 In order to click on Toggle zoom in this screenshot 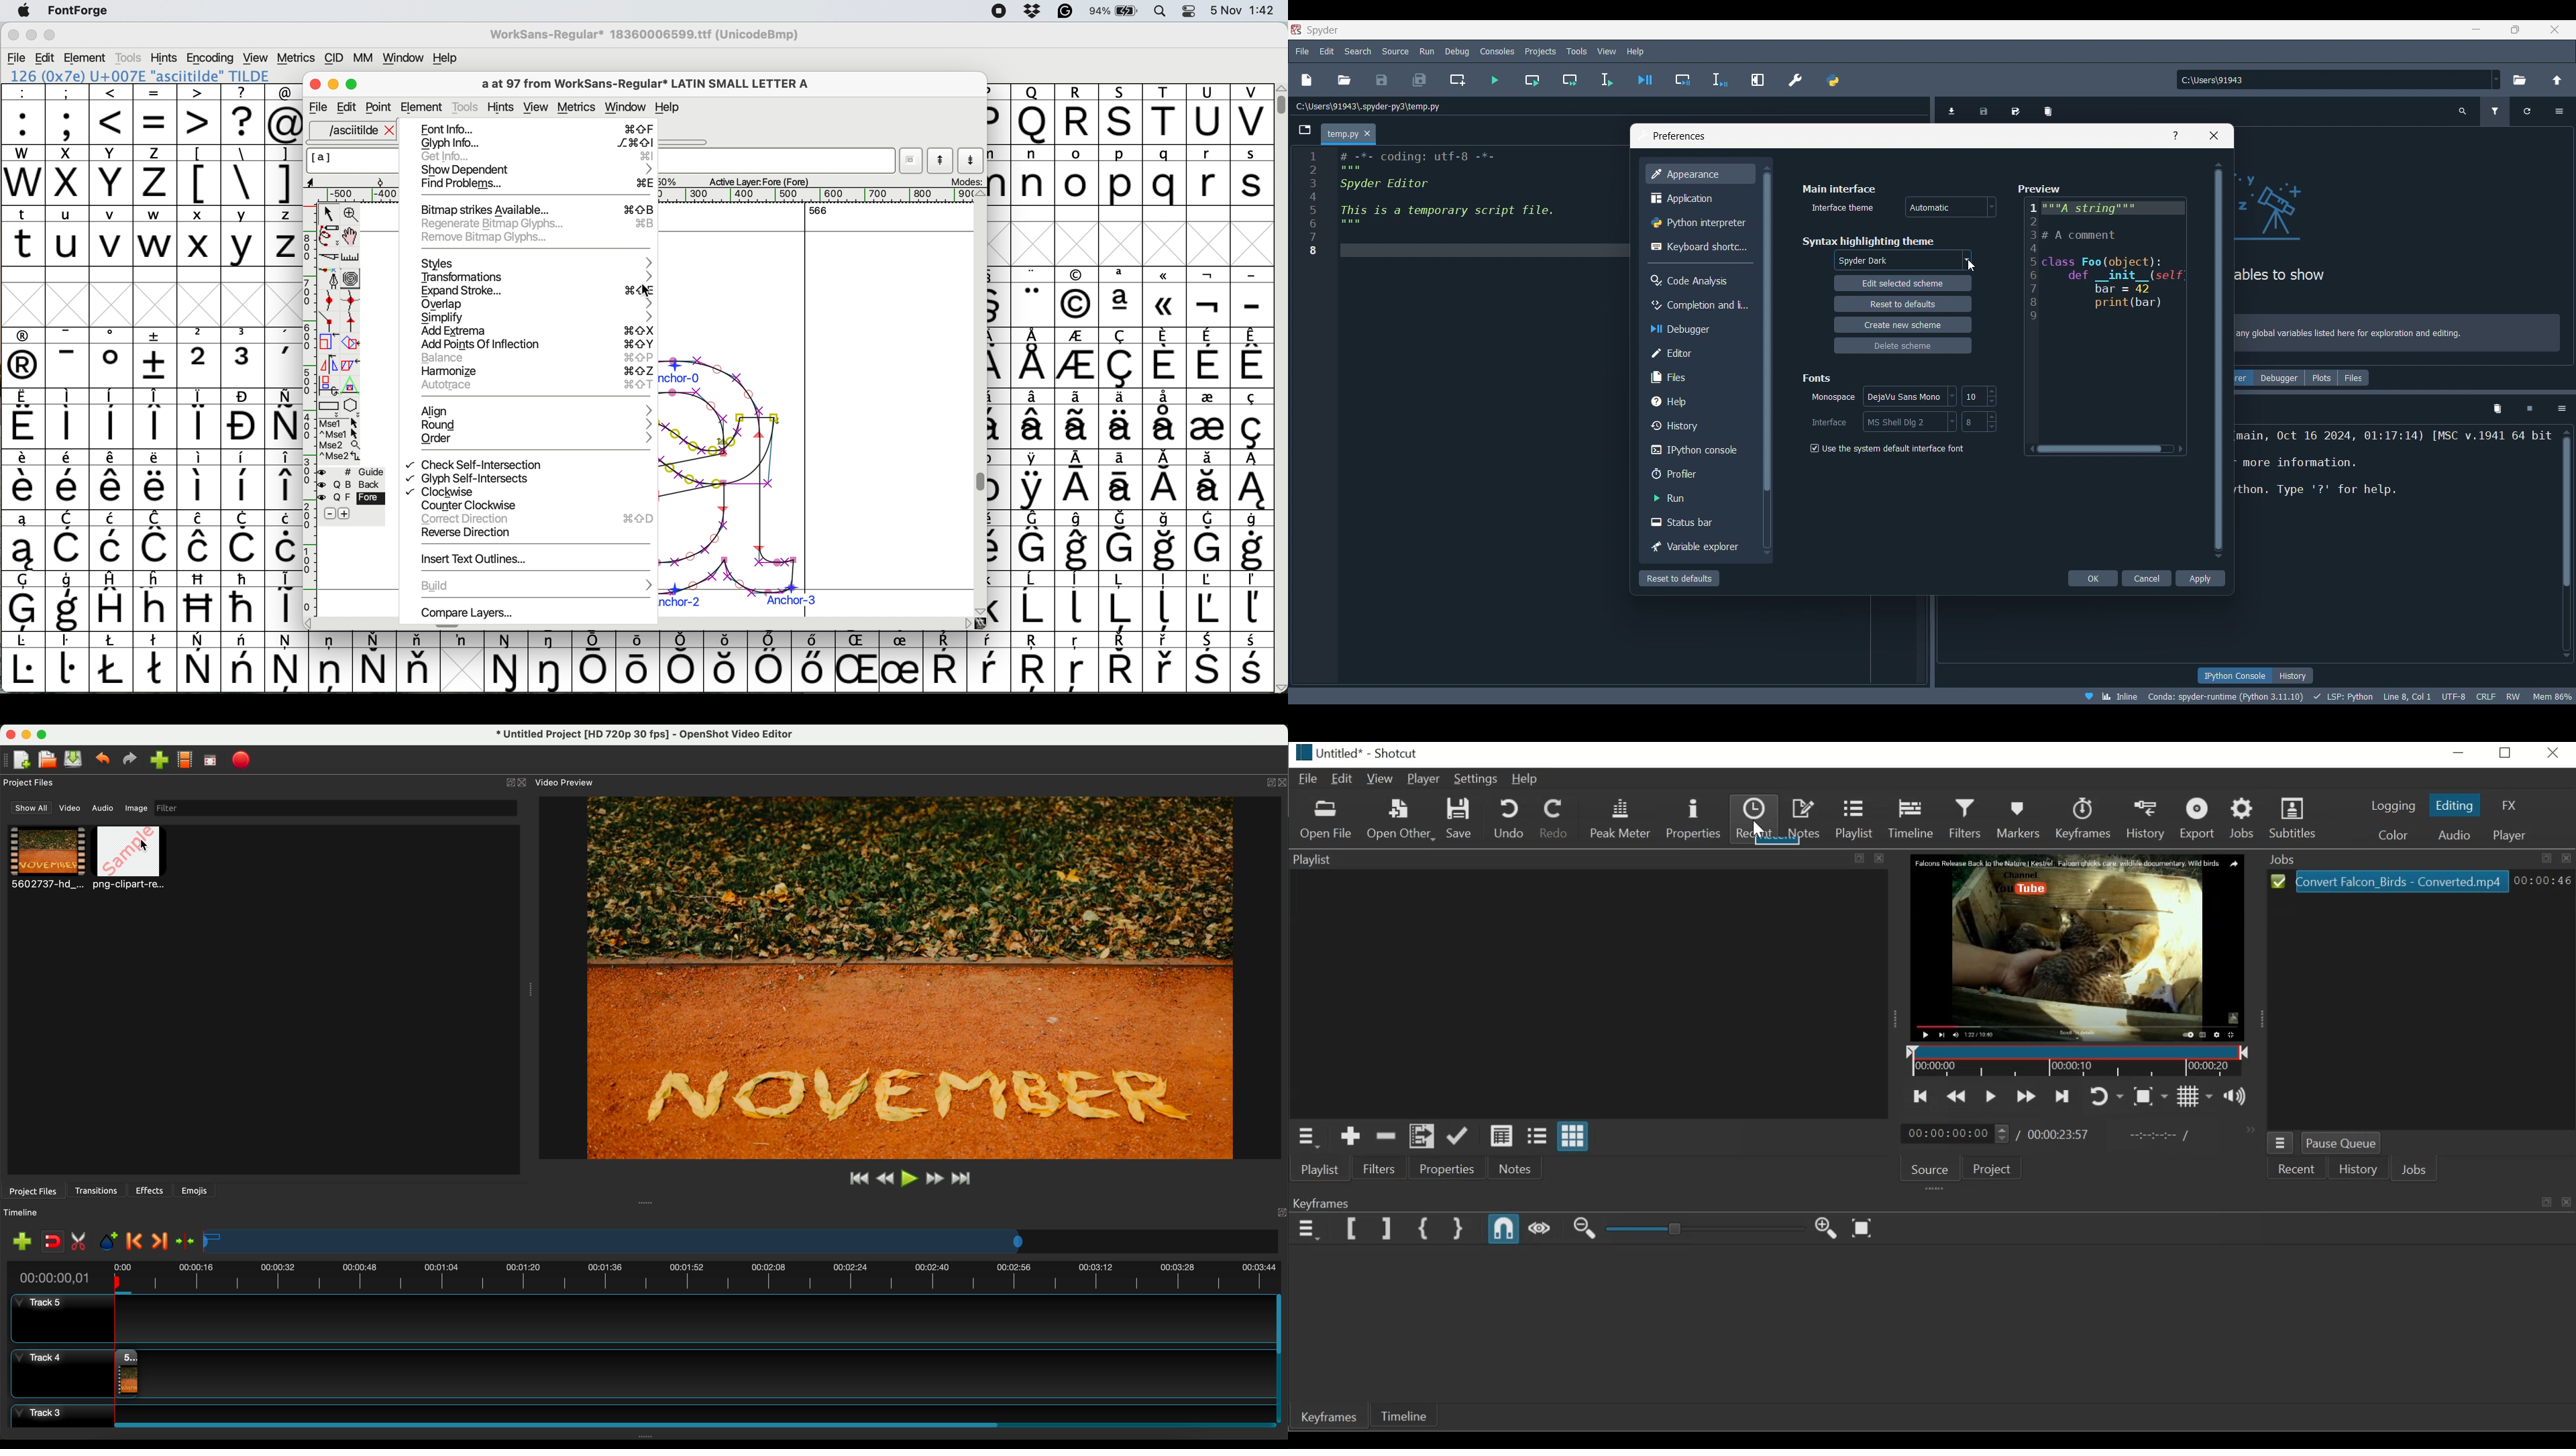, I will do `click(2150, 1096)`.